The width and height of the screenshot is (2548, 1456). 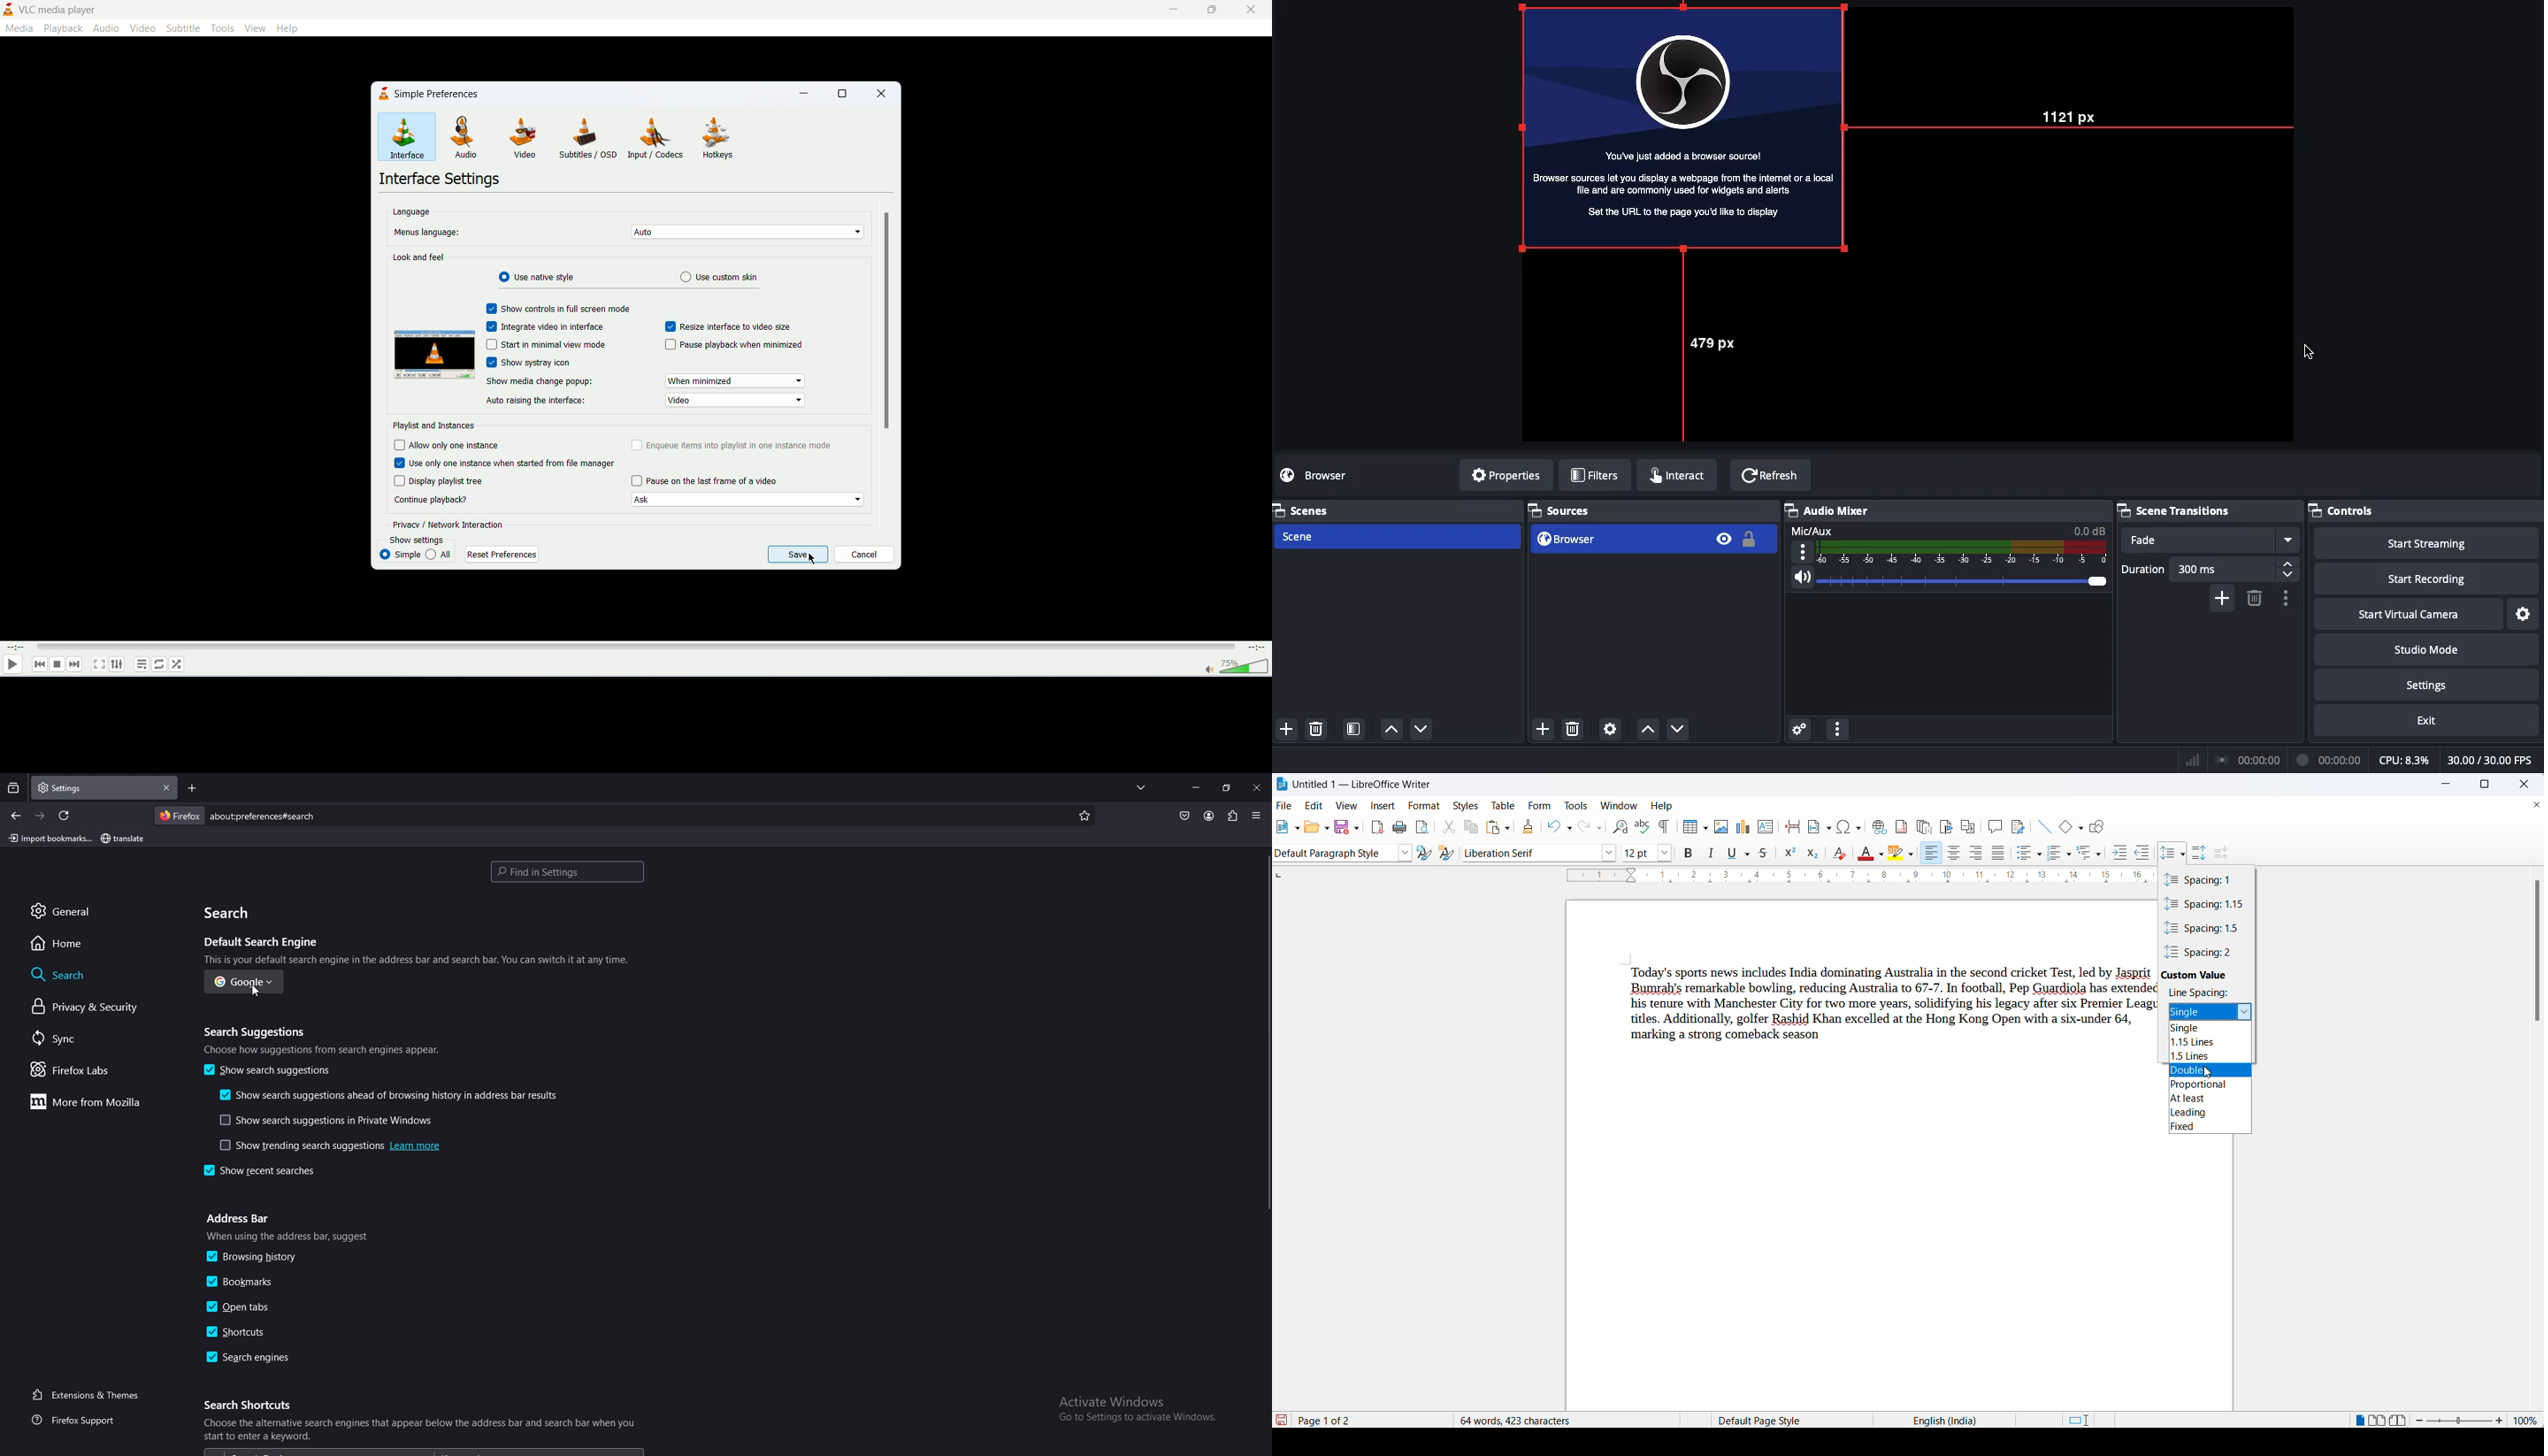 What do you see at coordinates (243, 985) in the screenshot?
I see `google` at bounding box center [243, 985].